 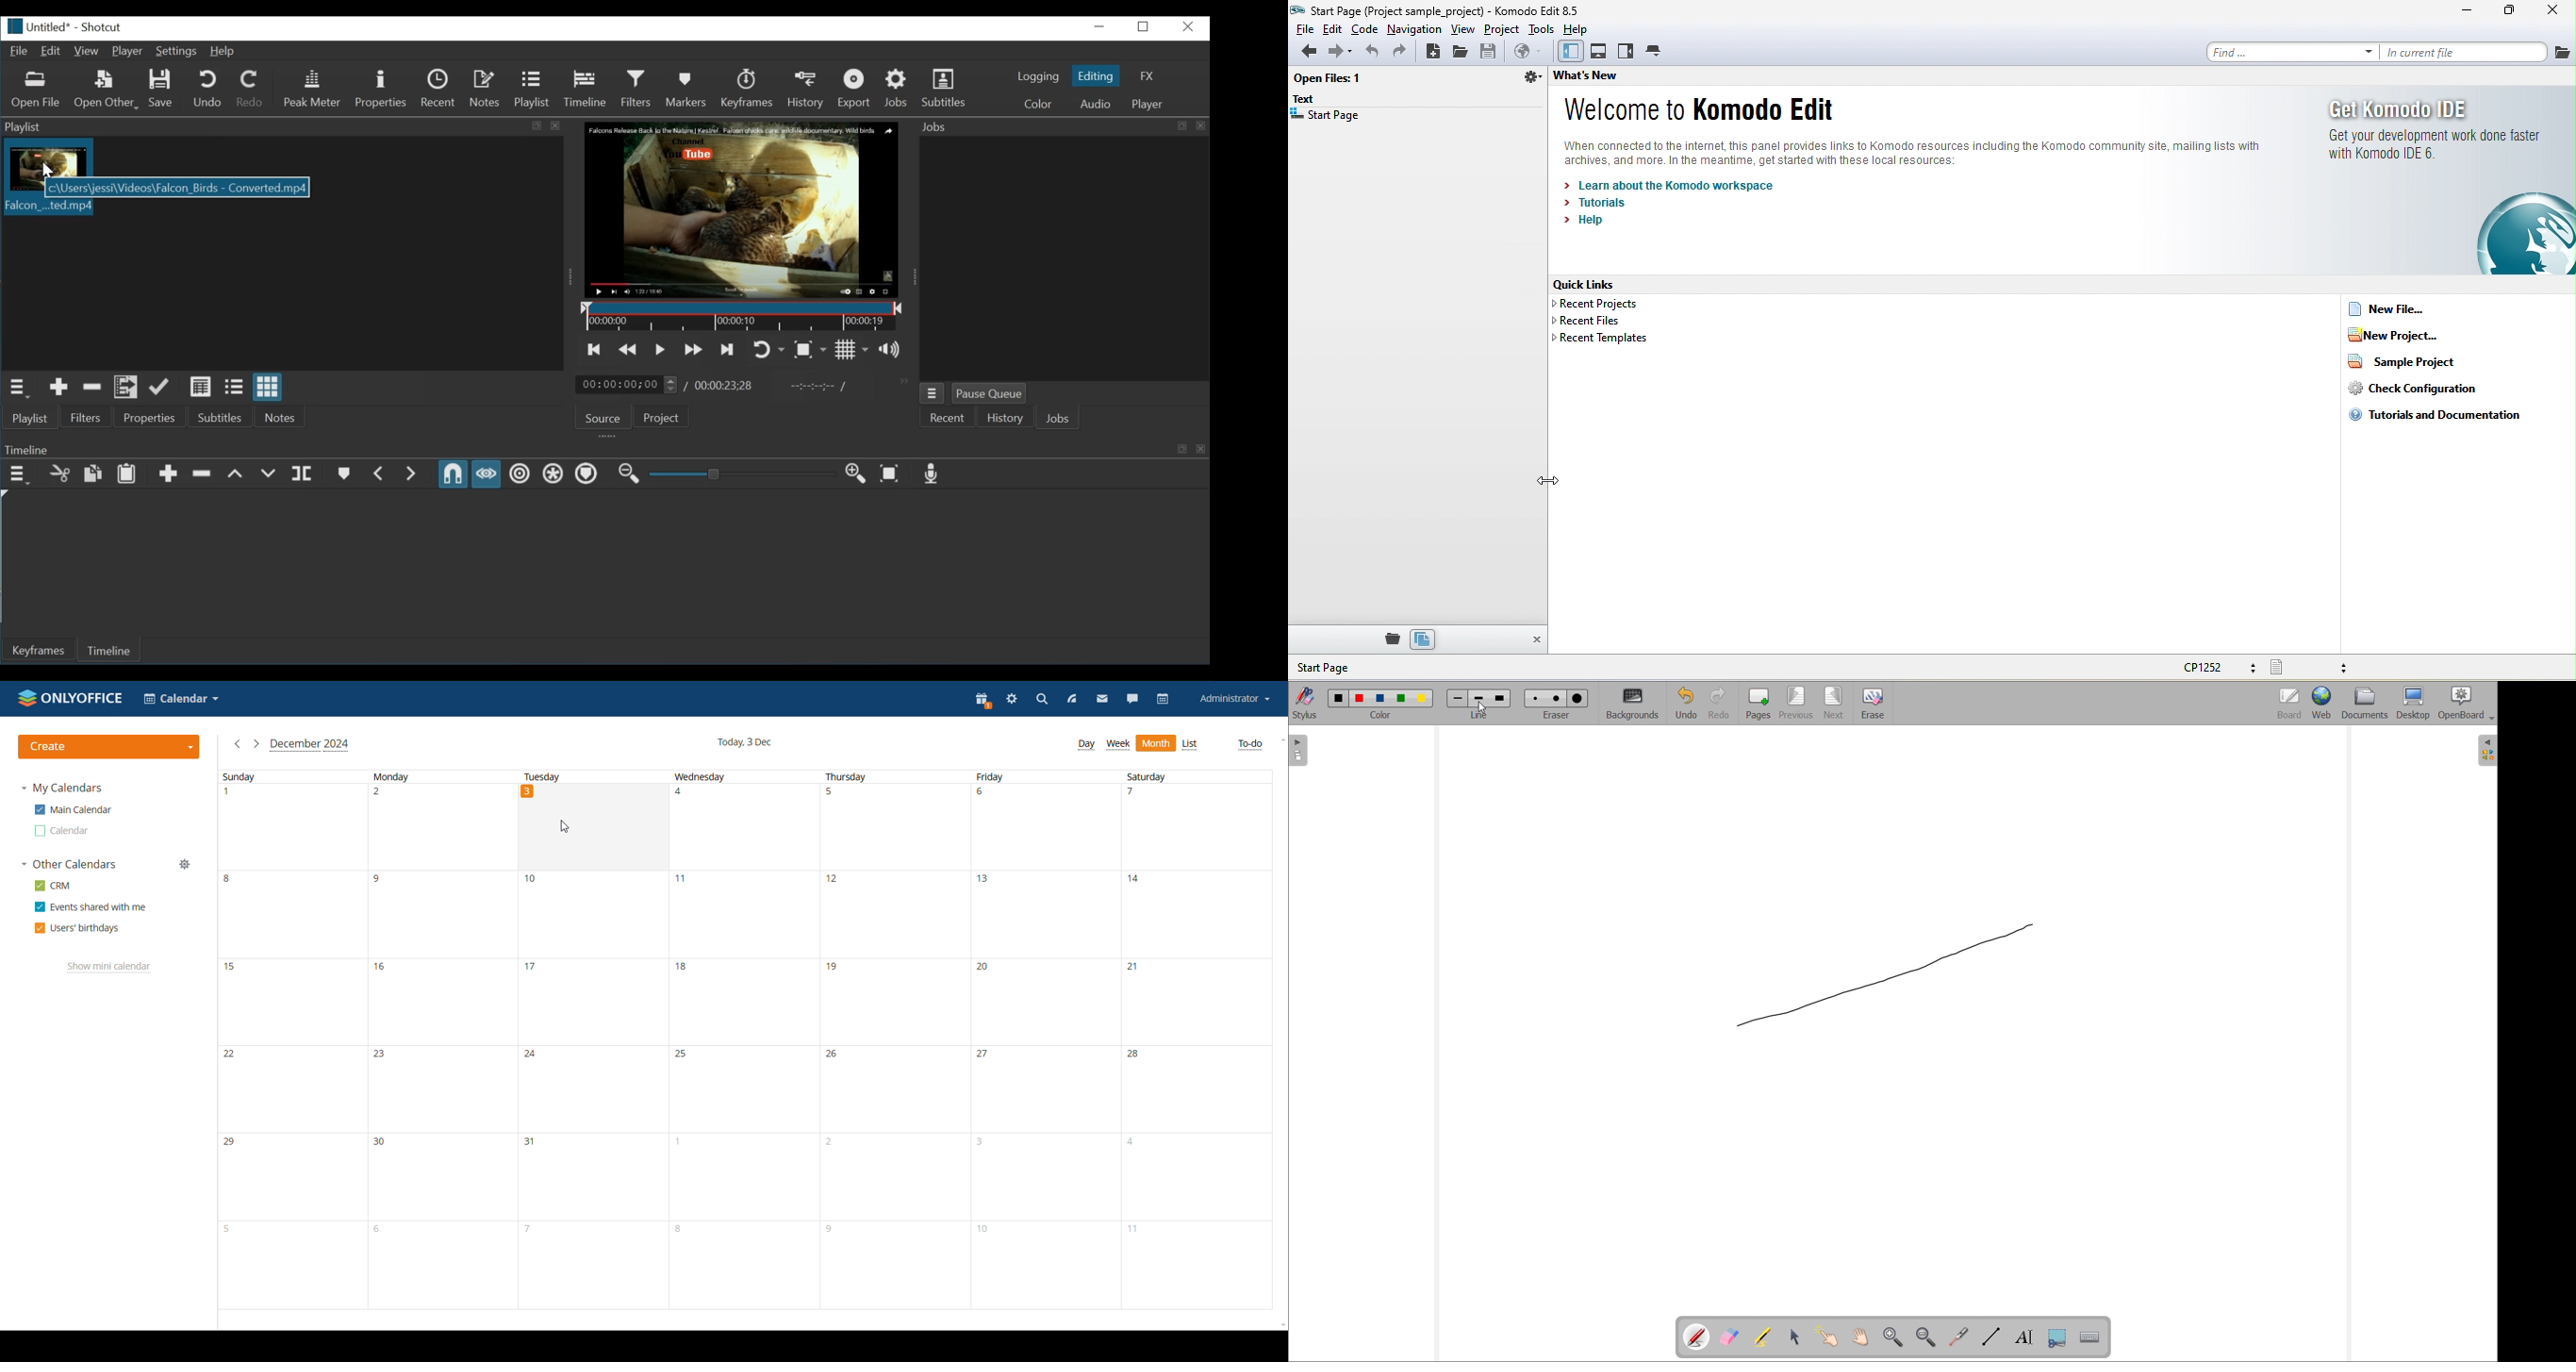 What do you see at coordinates (114, 649) in the screenshot?
I see `Timeline` at bounding box center [114, 649].